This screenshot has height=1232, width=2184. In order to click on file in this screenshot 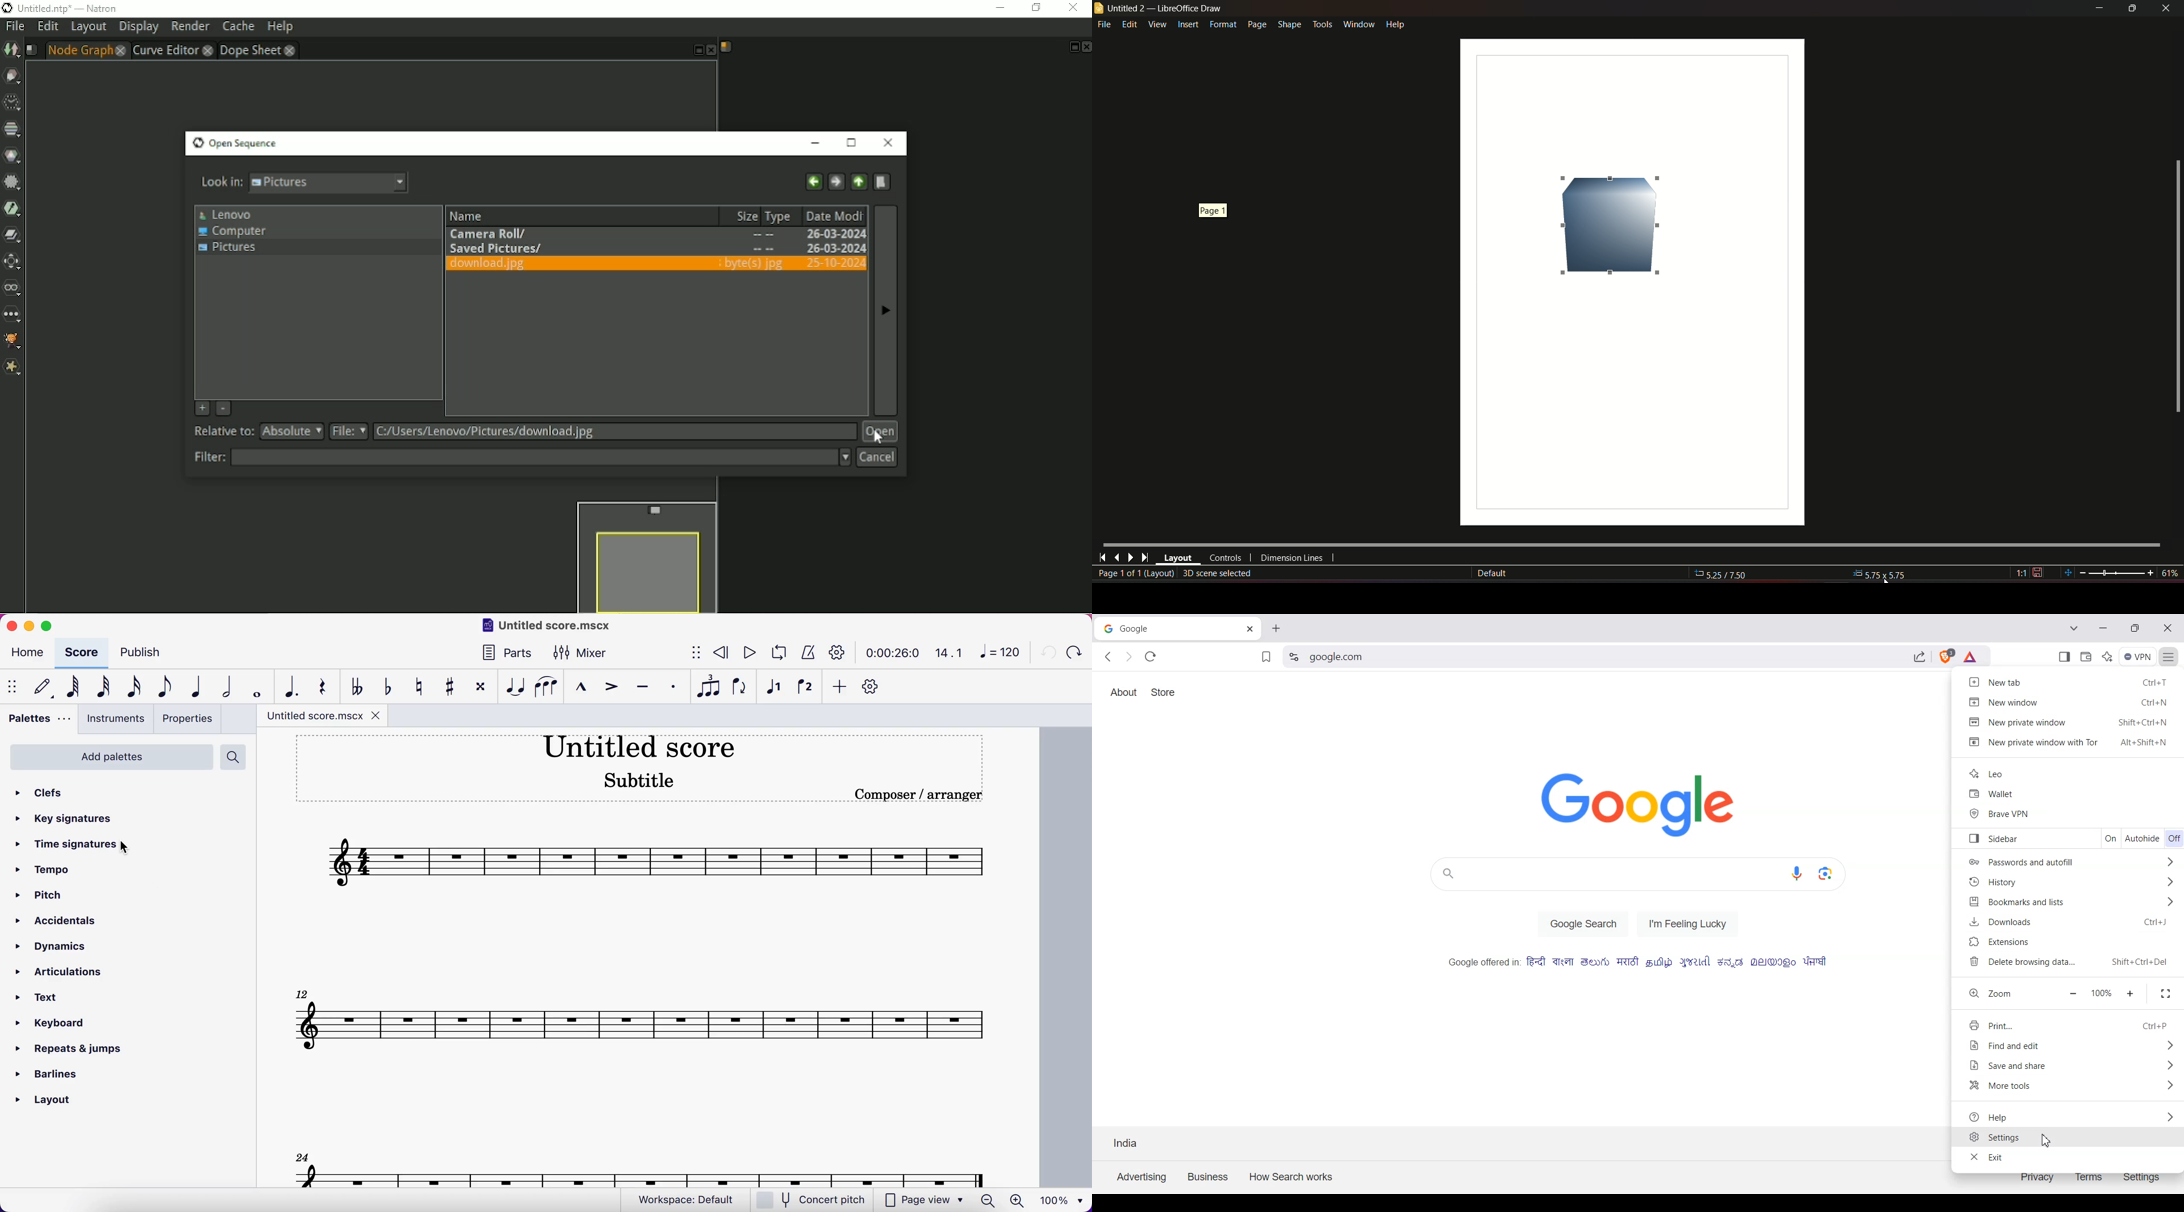, I will do `click(1105, 25)`.